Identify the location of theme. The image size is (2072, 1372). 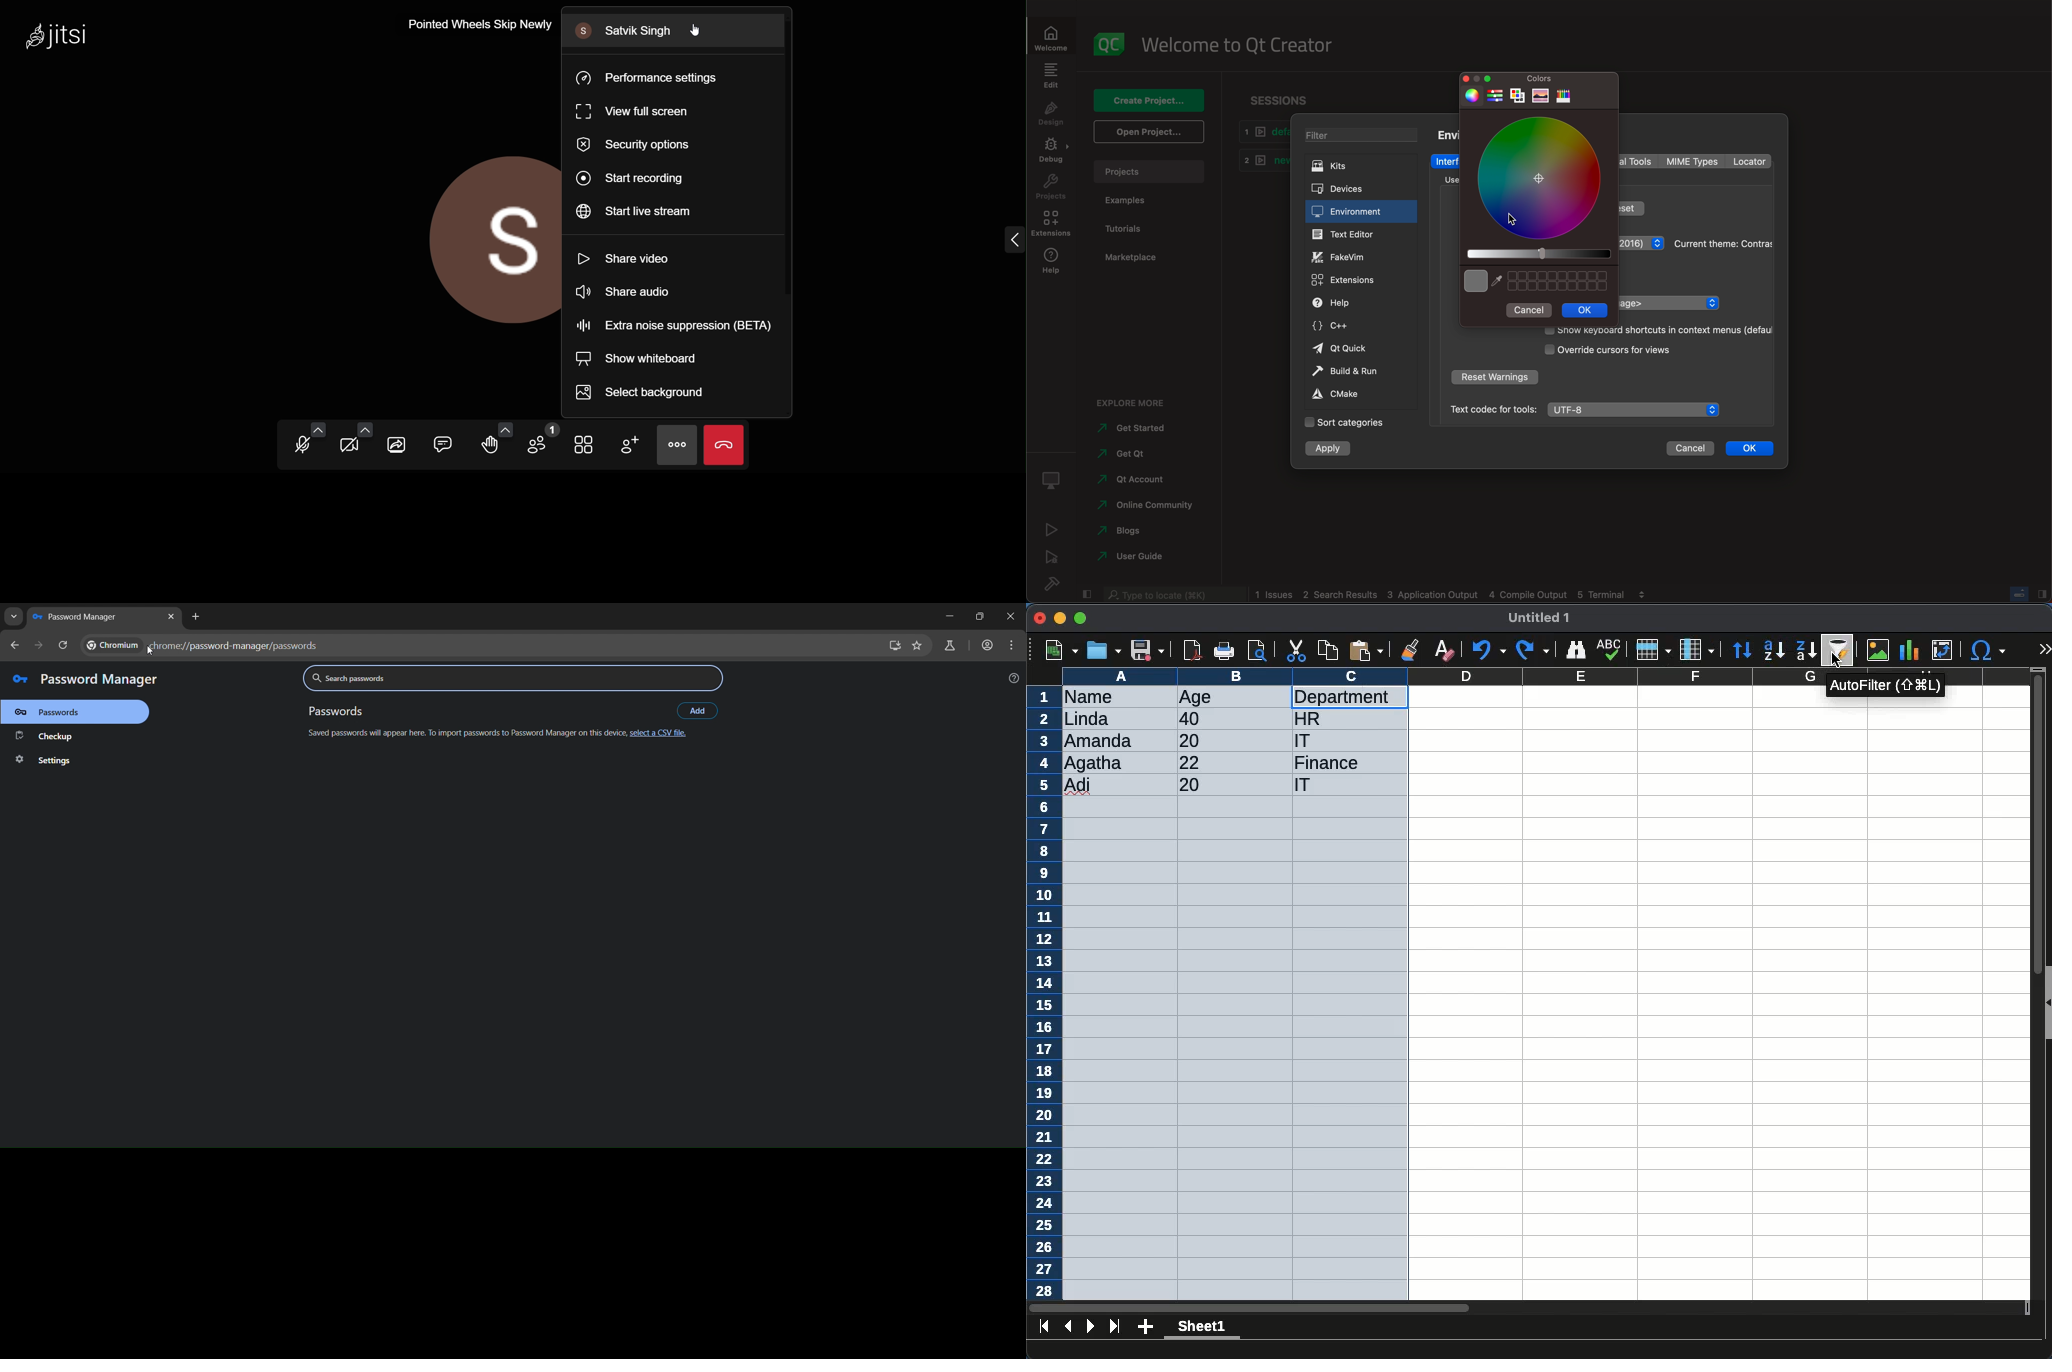
(1722, 243).